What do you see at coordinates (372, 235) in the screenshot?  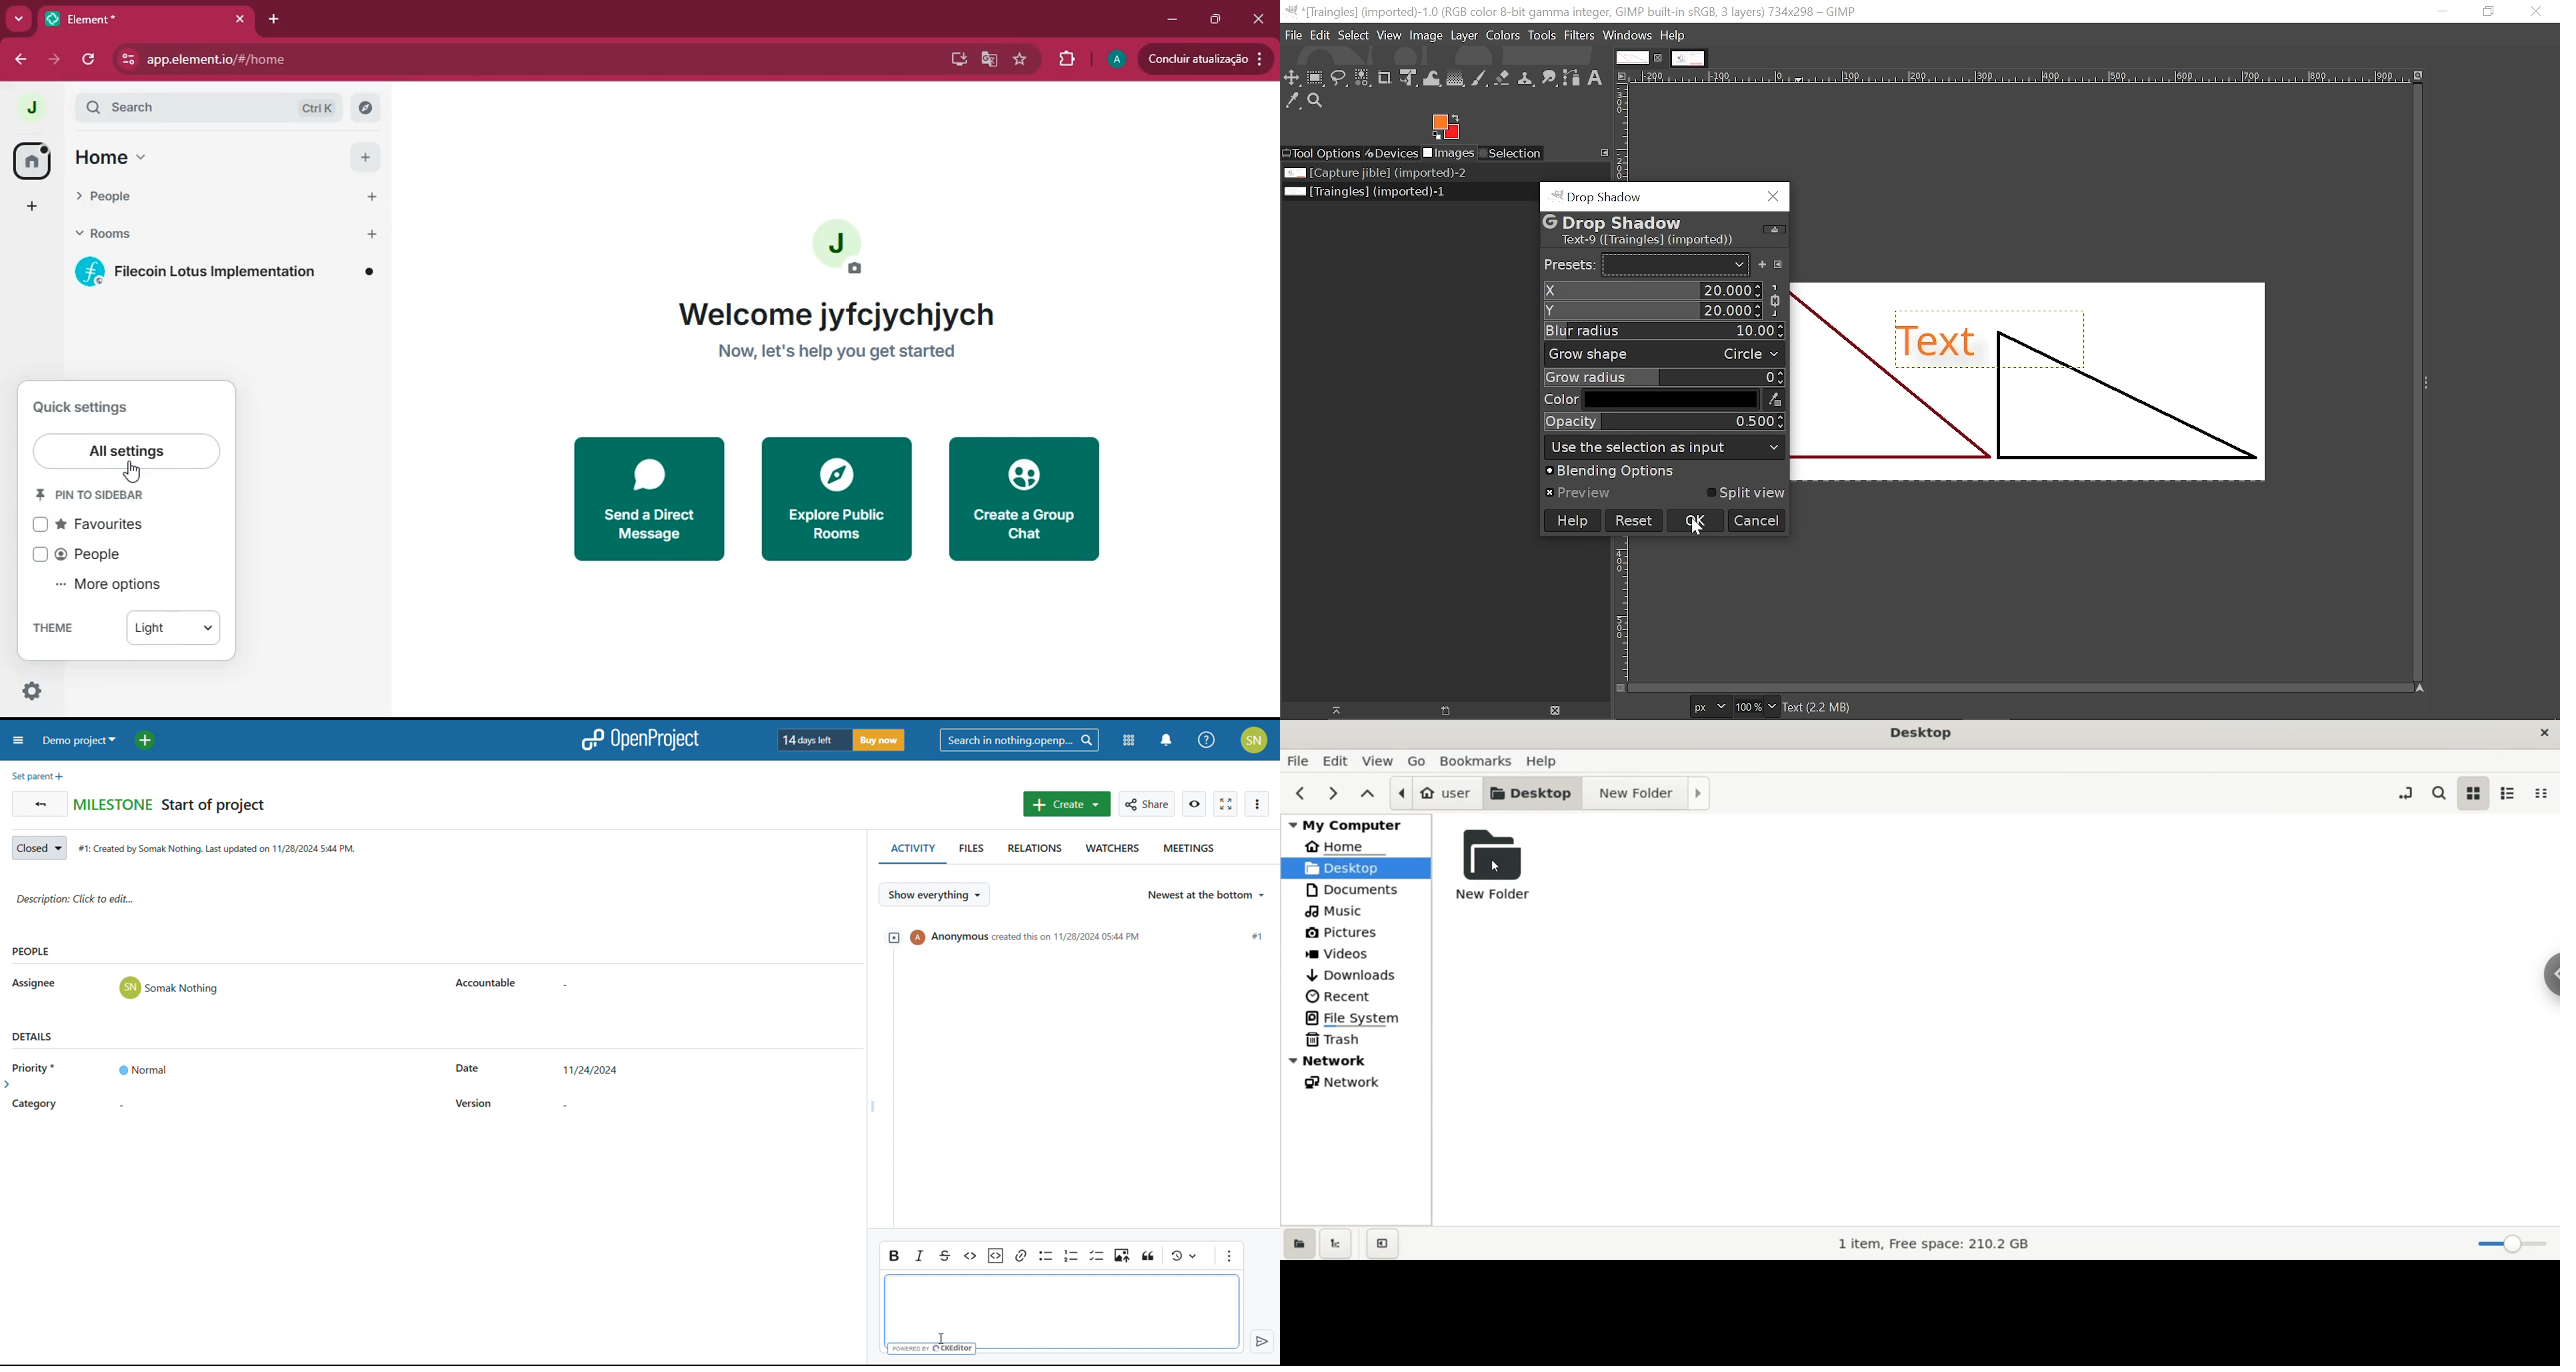 I see `add` at bounding box center [372, 235].